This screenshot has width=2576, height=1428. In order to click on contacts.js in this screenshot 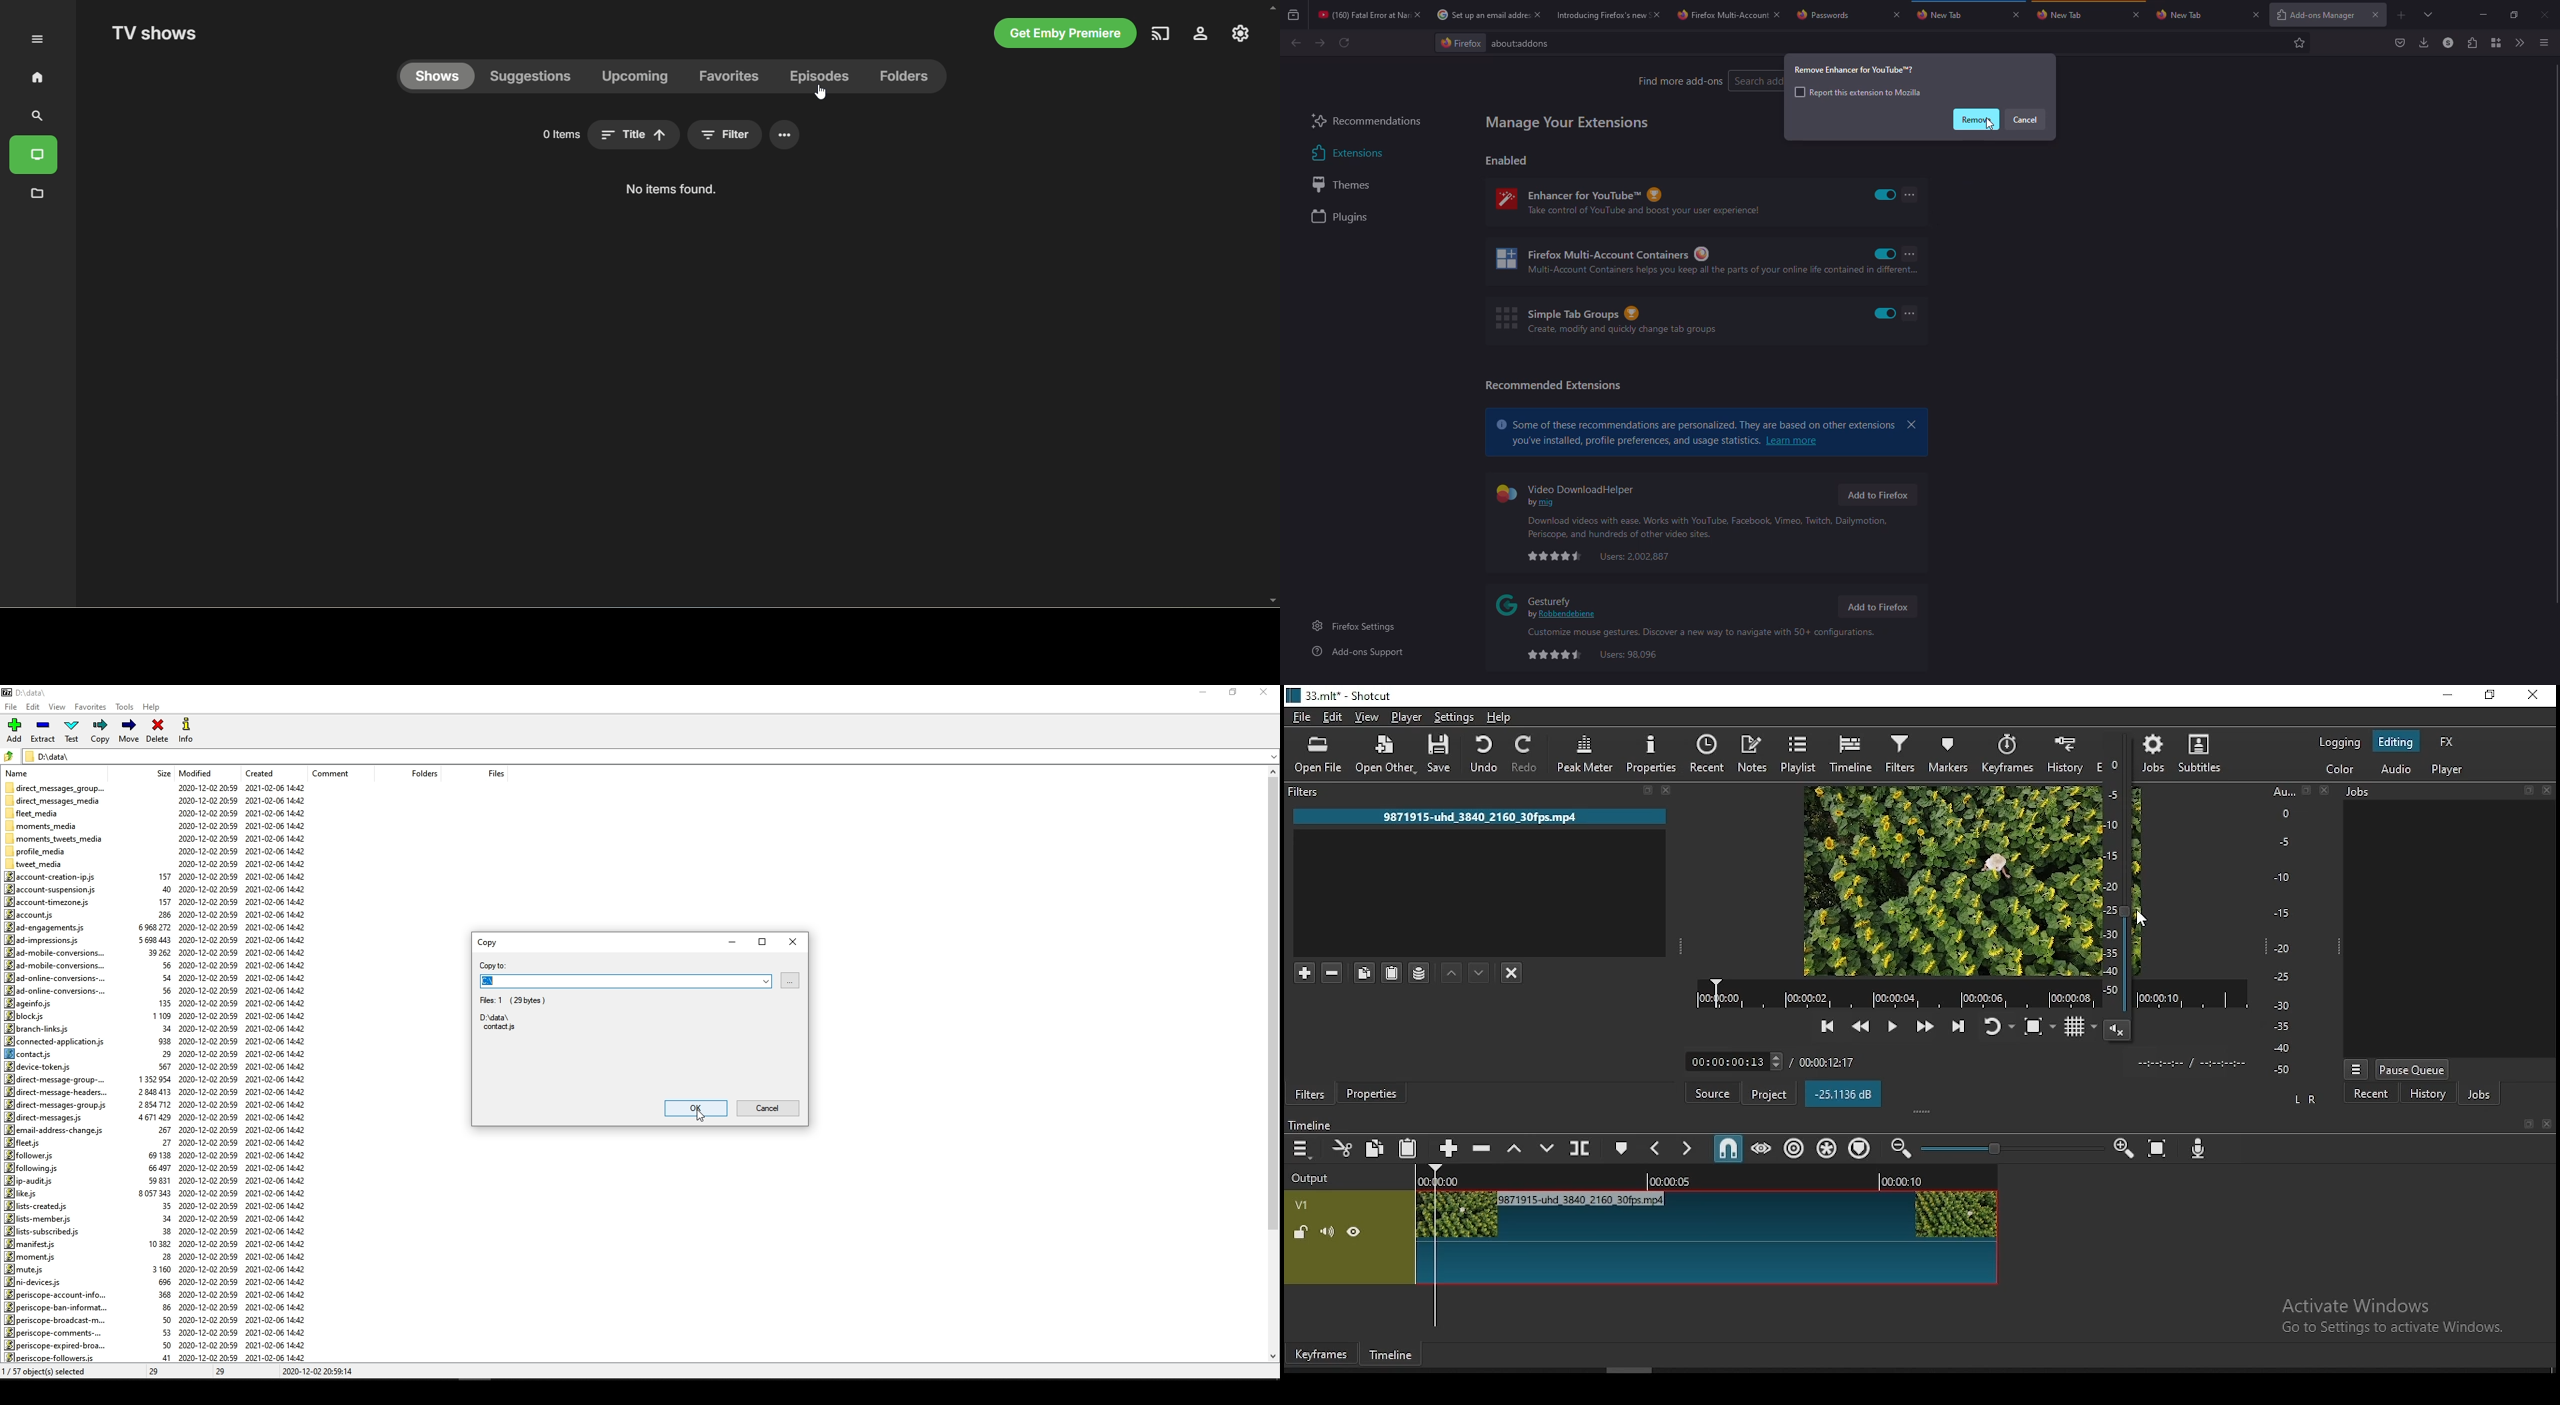, I will do `click(33, 1054)`.